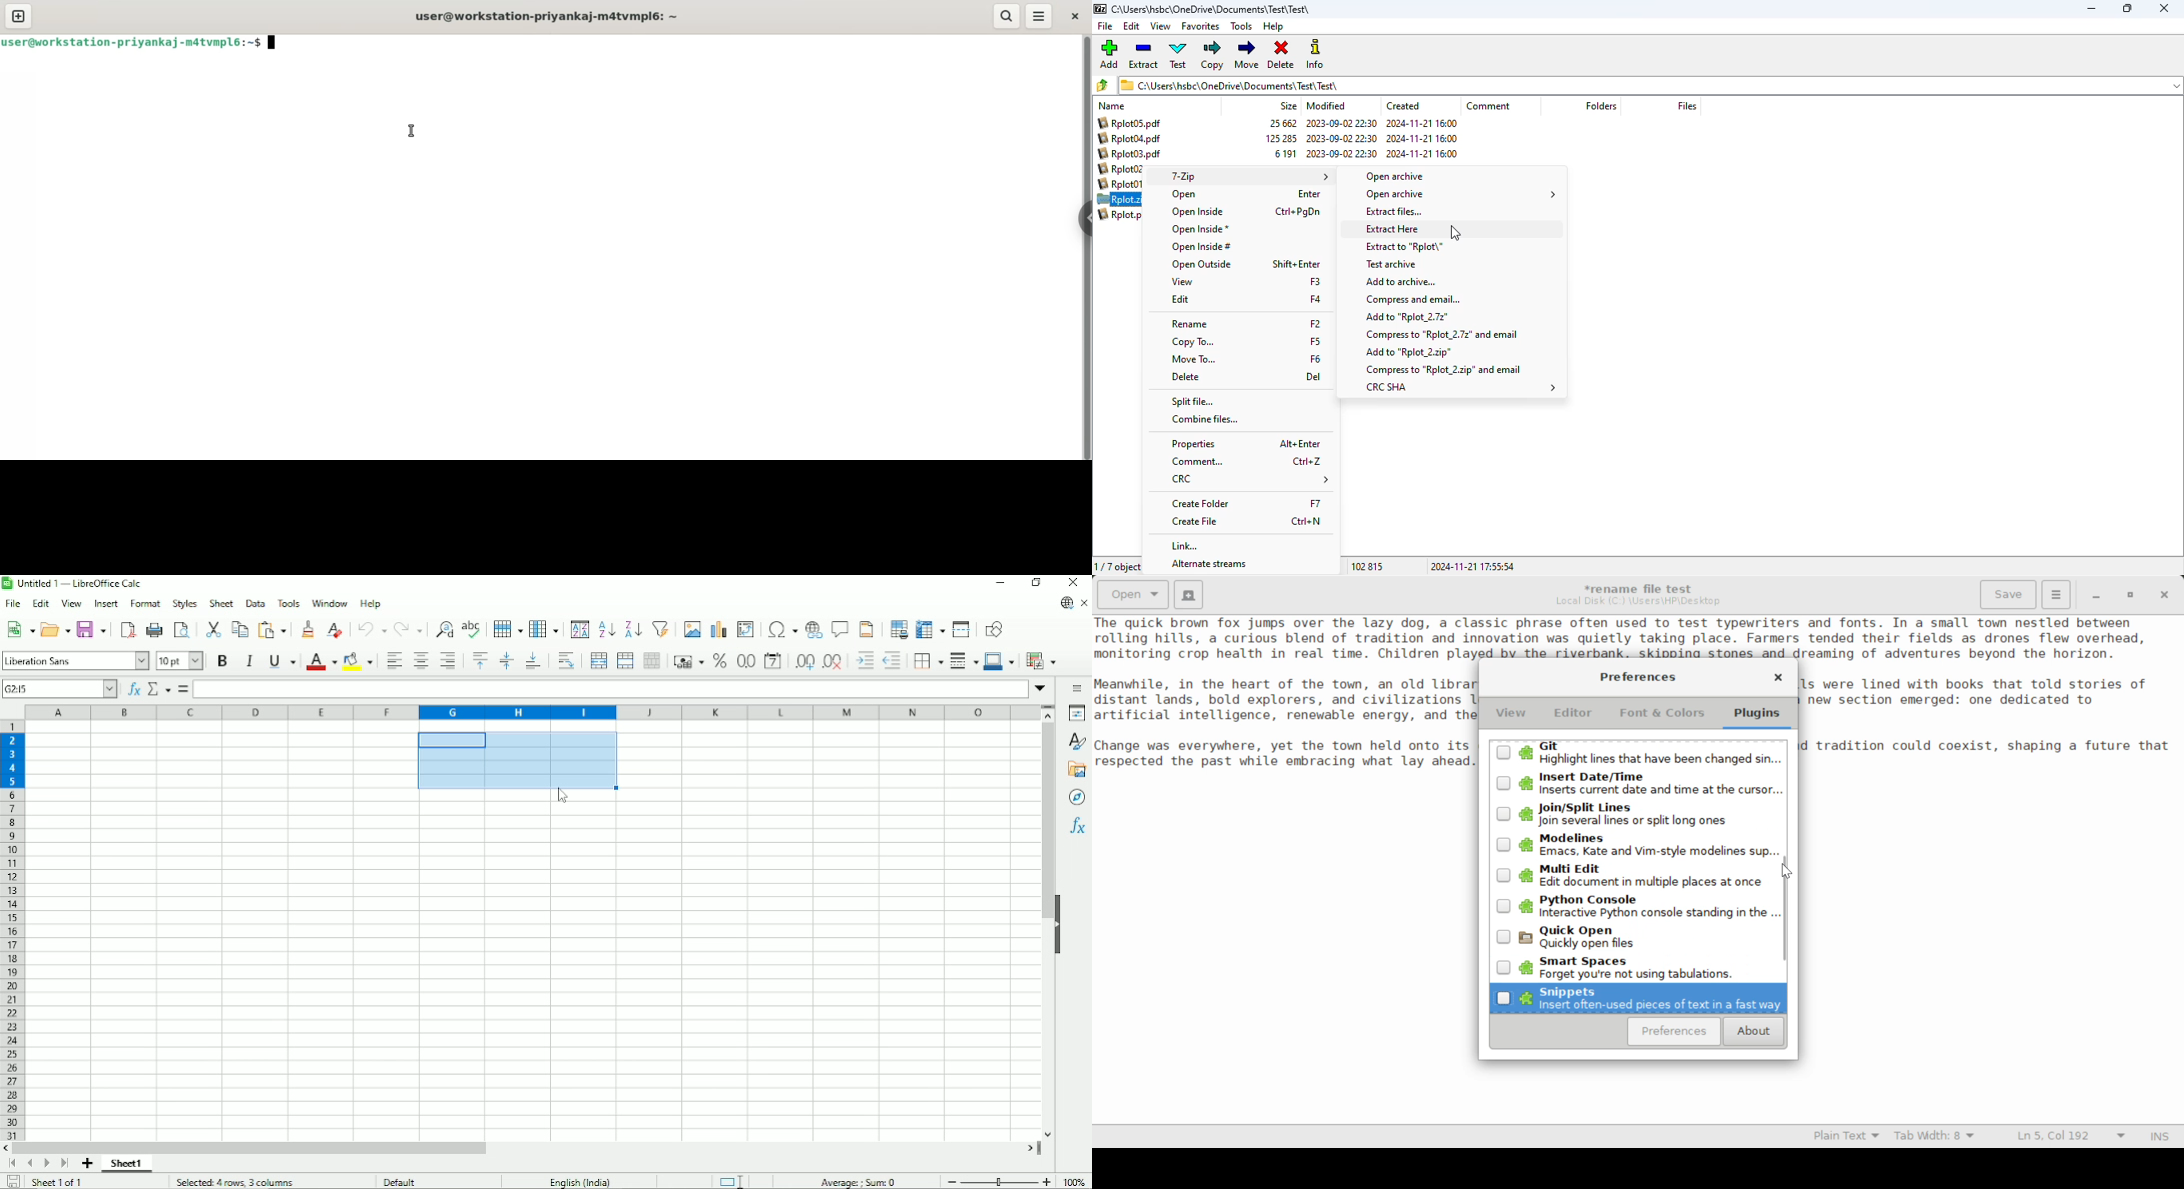  I want to click on Insert, so click(104, 603).